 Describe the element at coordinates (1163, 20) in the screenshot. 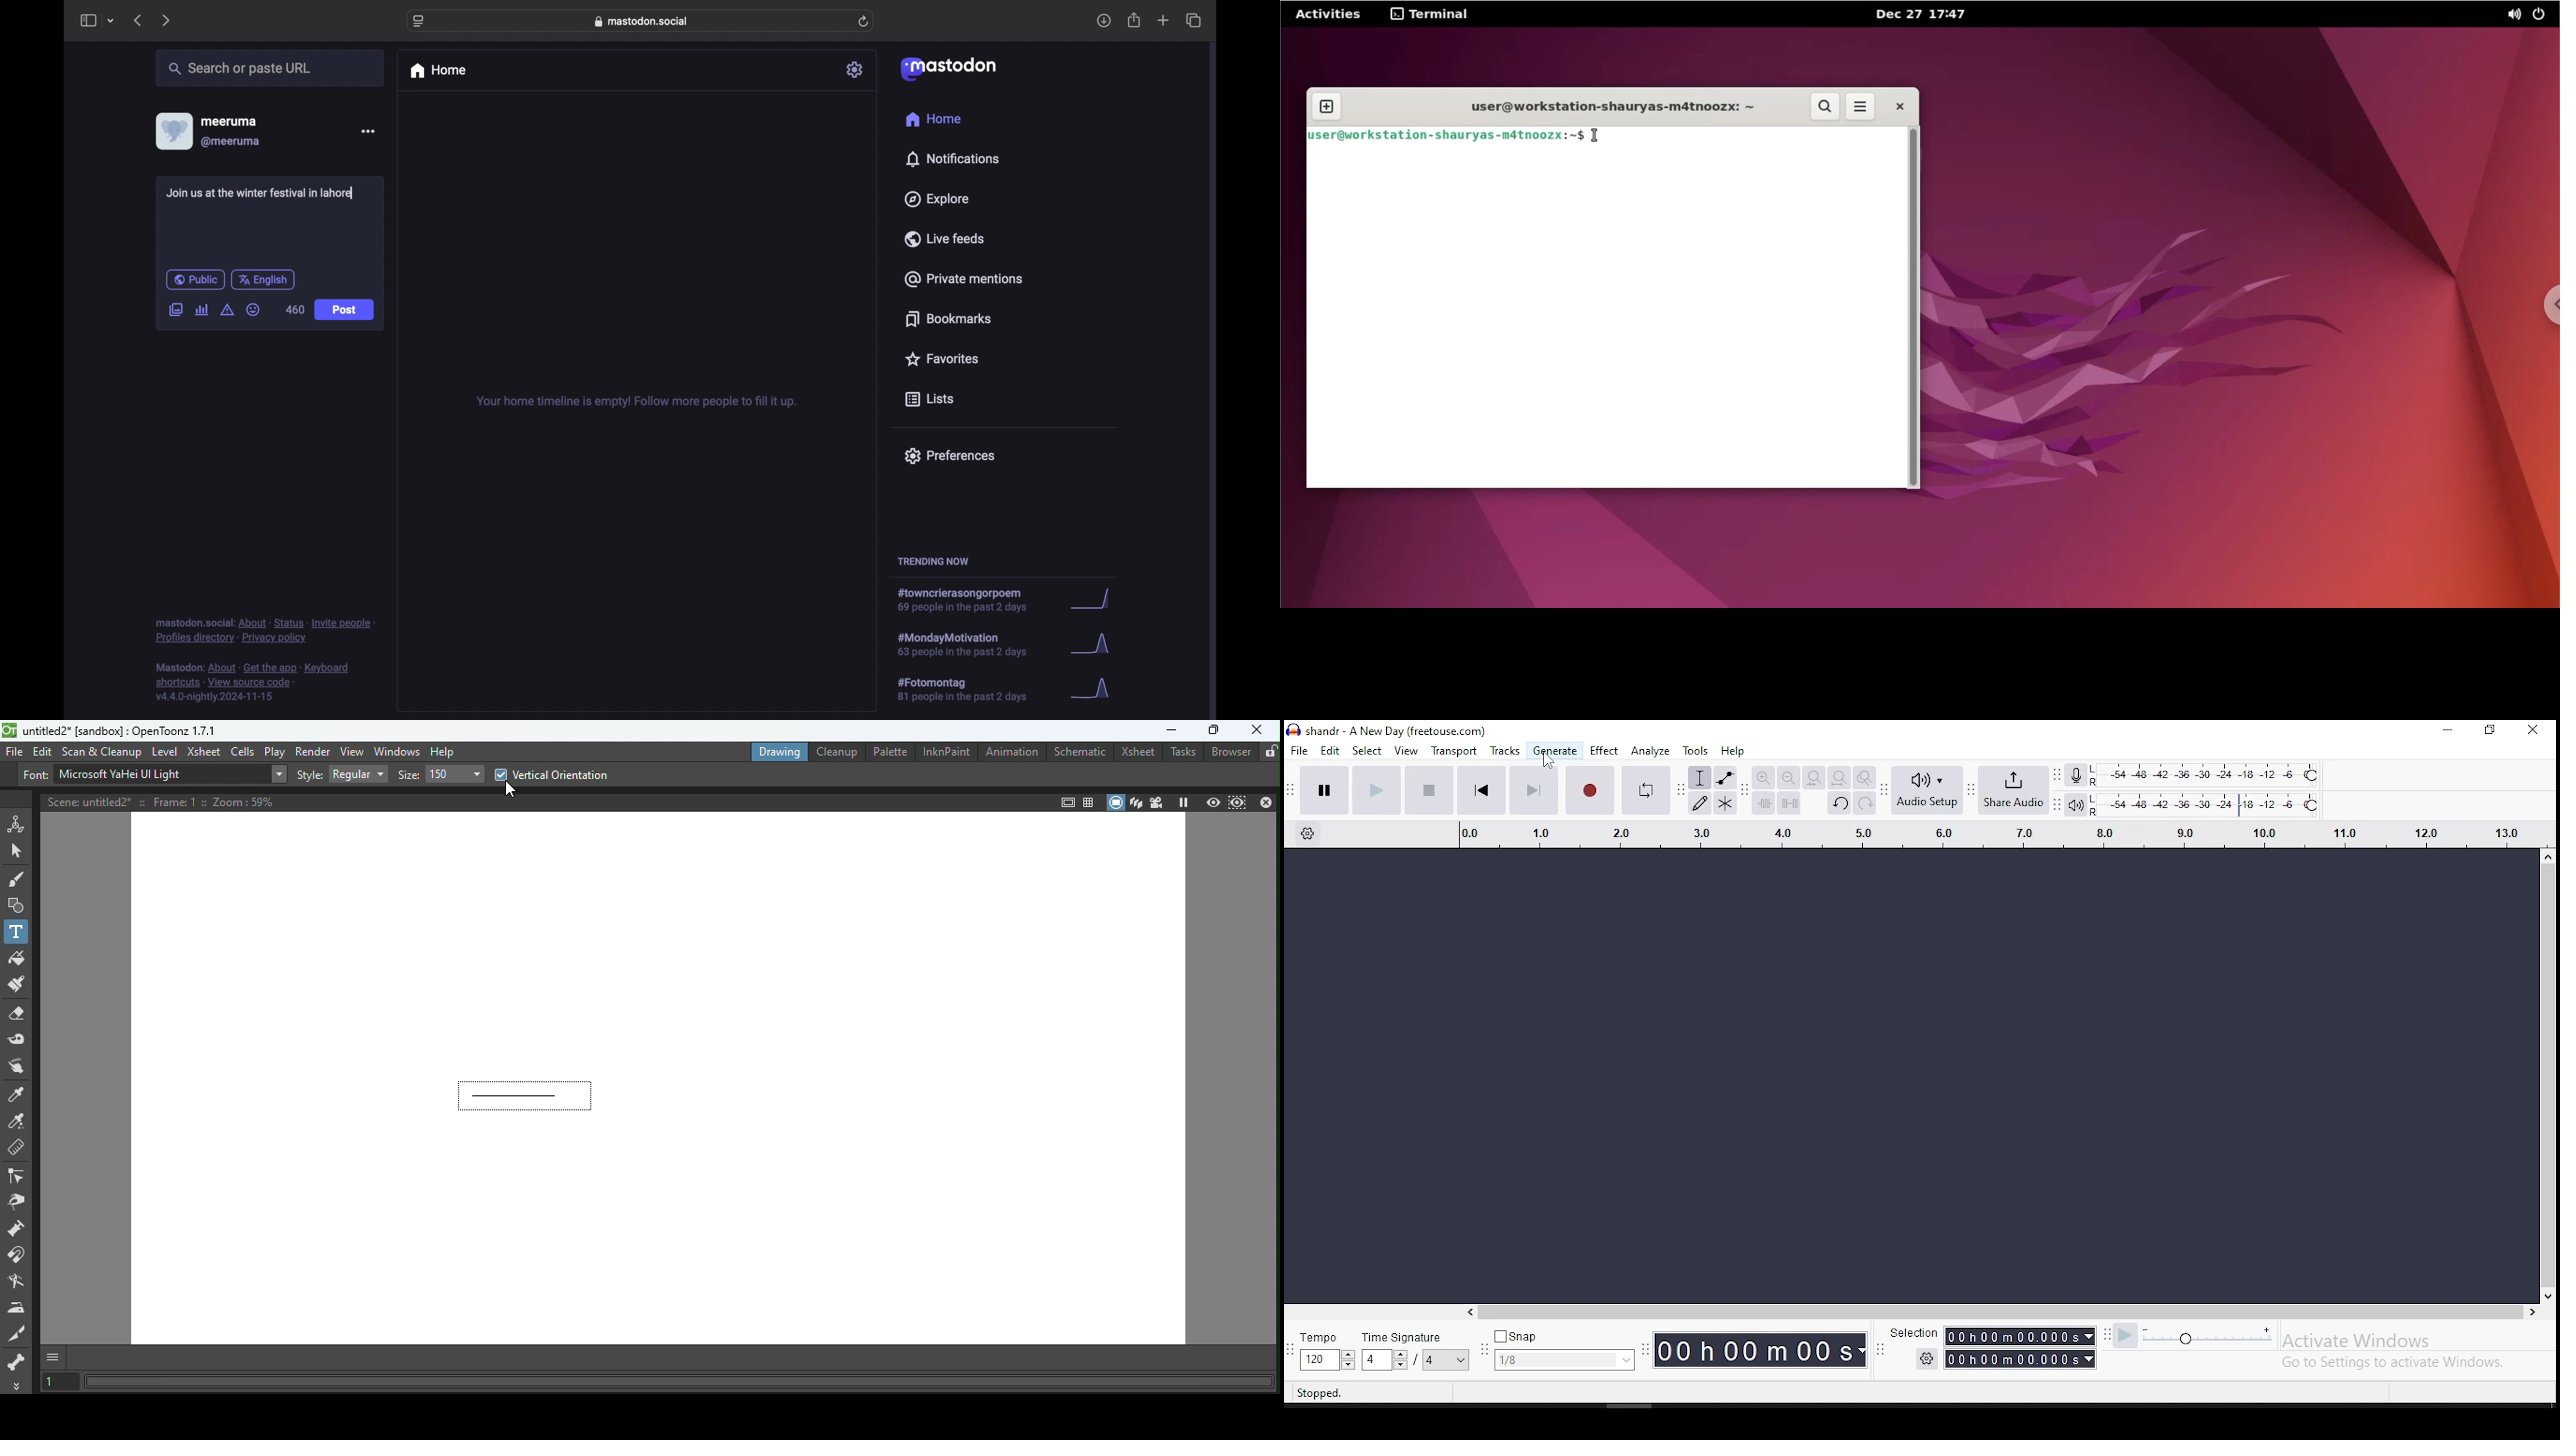

I see `new tab` at that location.